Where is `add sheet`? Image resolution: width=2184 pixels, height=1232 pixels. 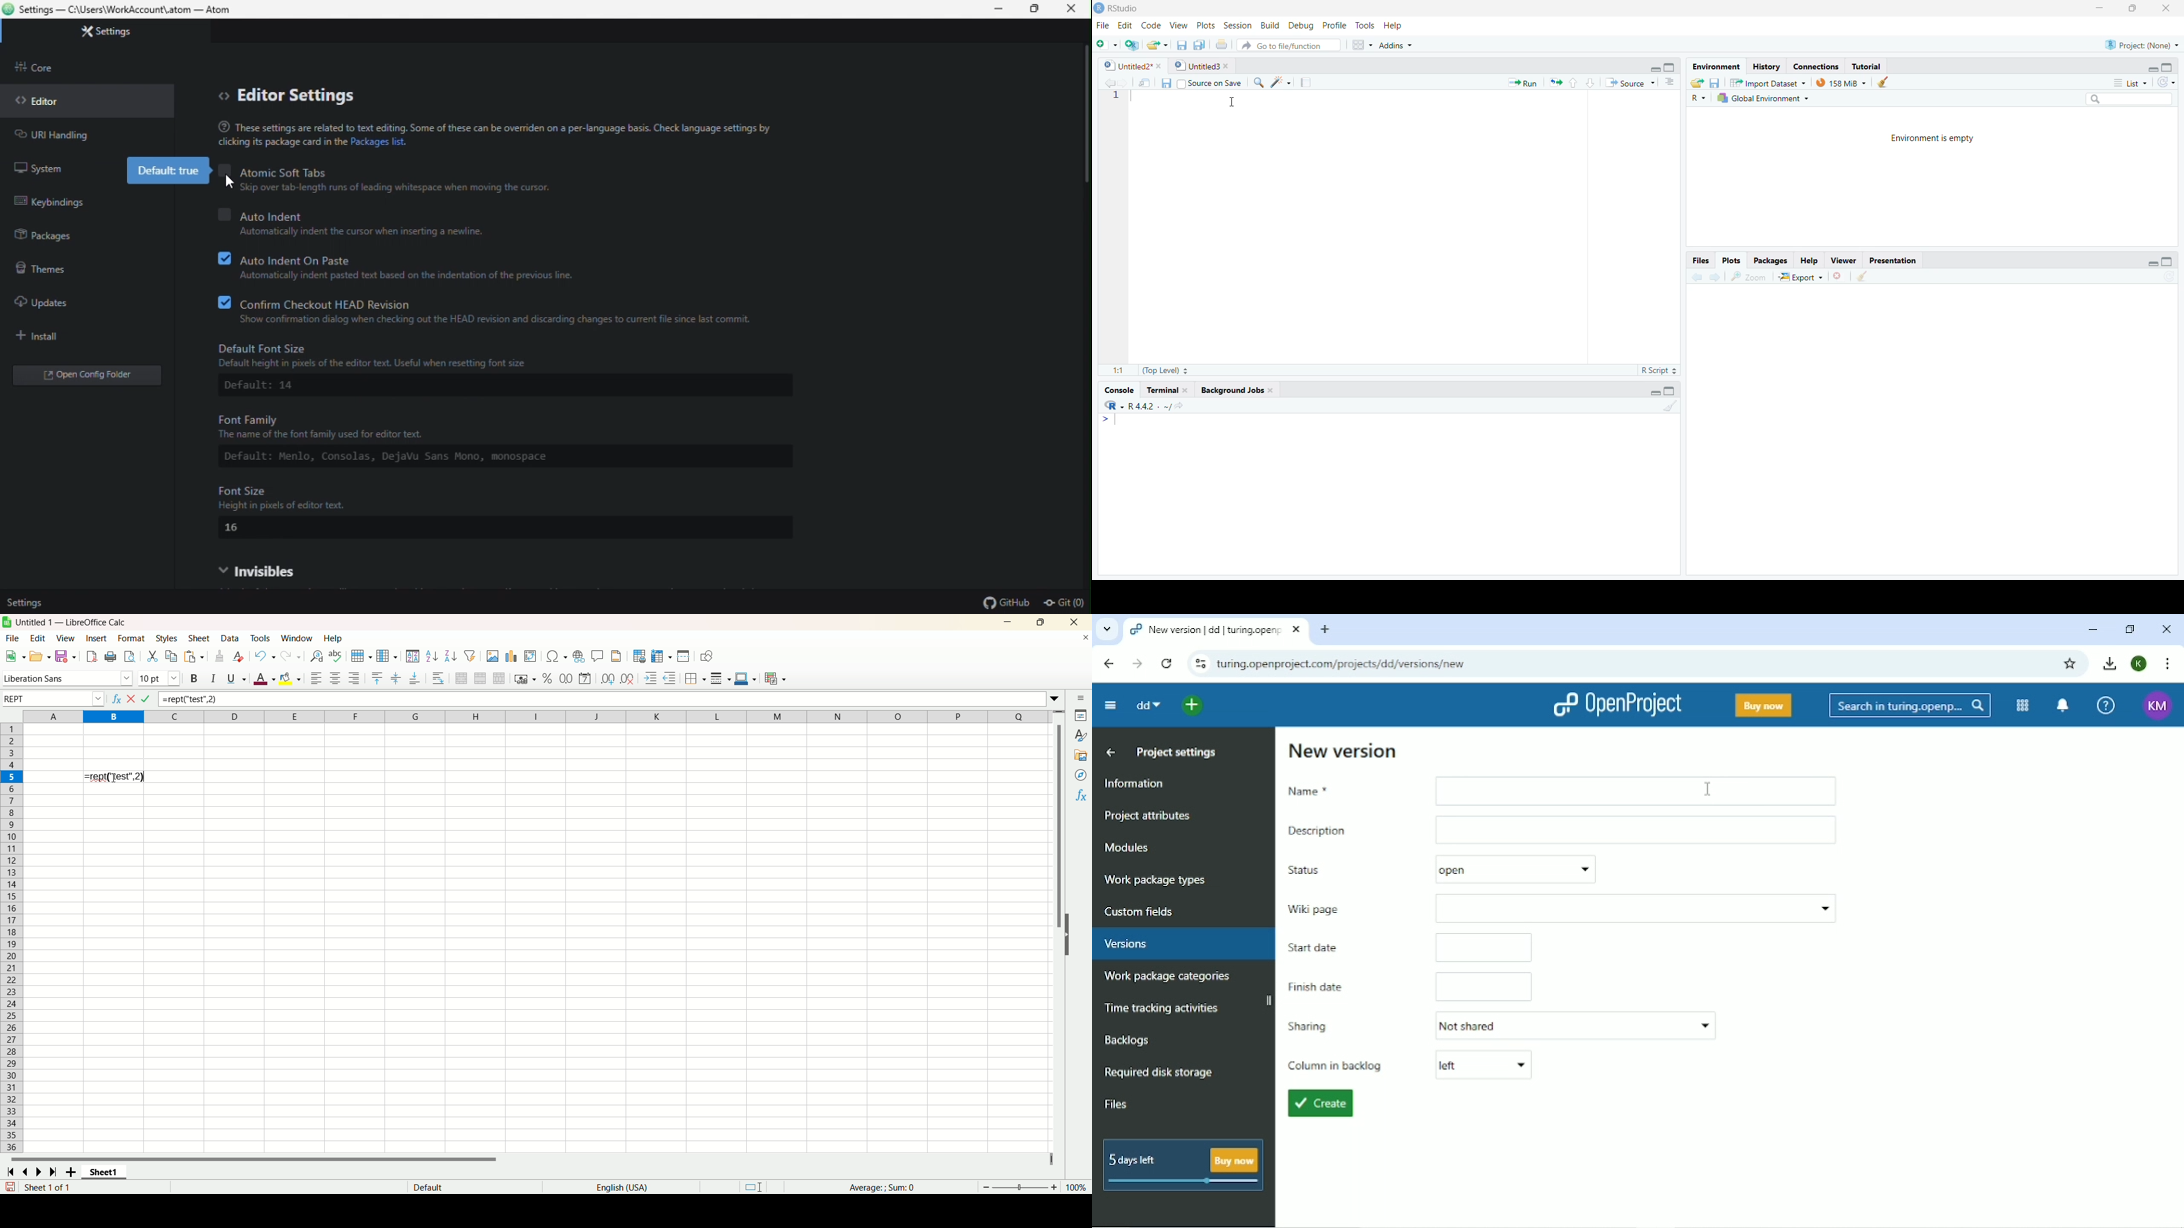 add sheet is located at coordinates (72, 1172).